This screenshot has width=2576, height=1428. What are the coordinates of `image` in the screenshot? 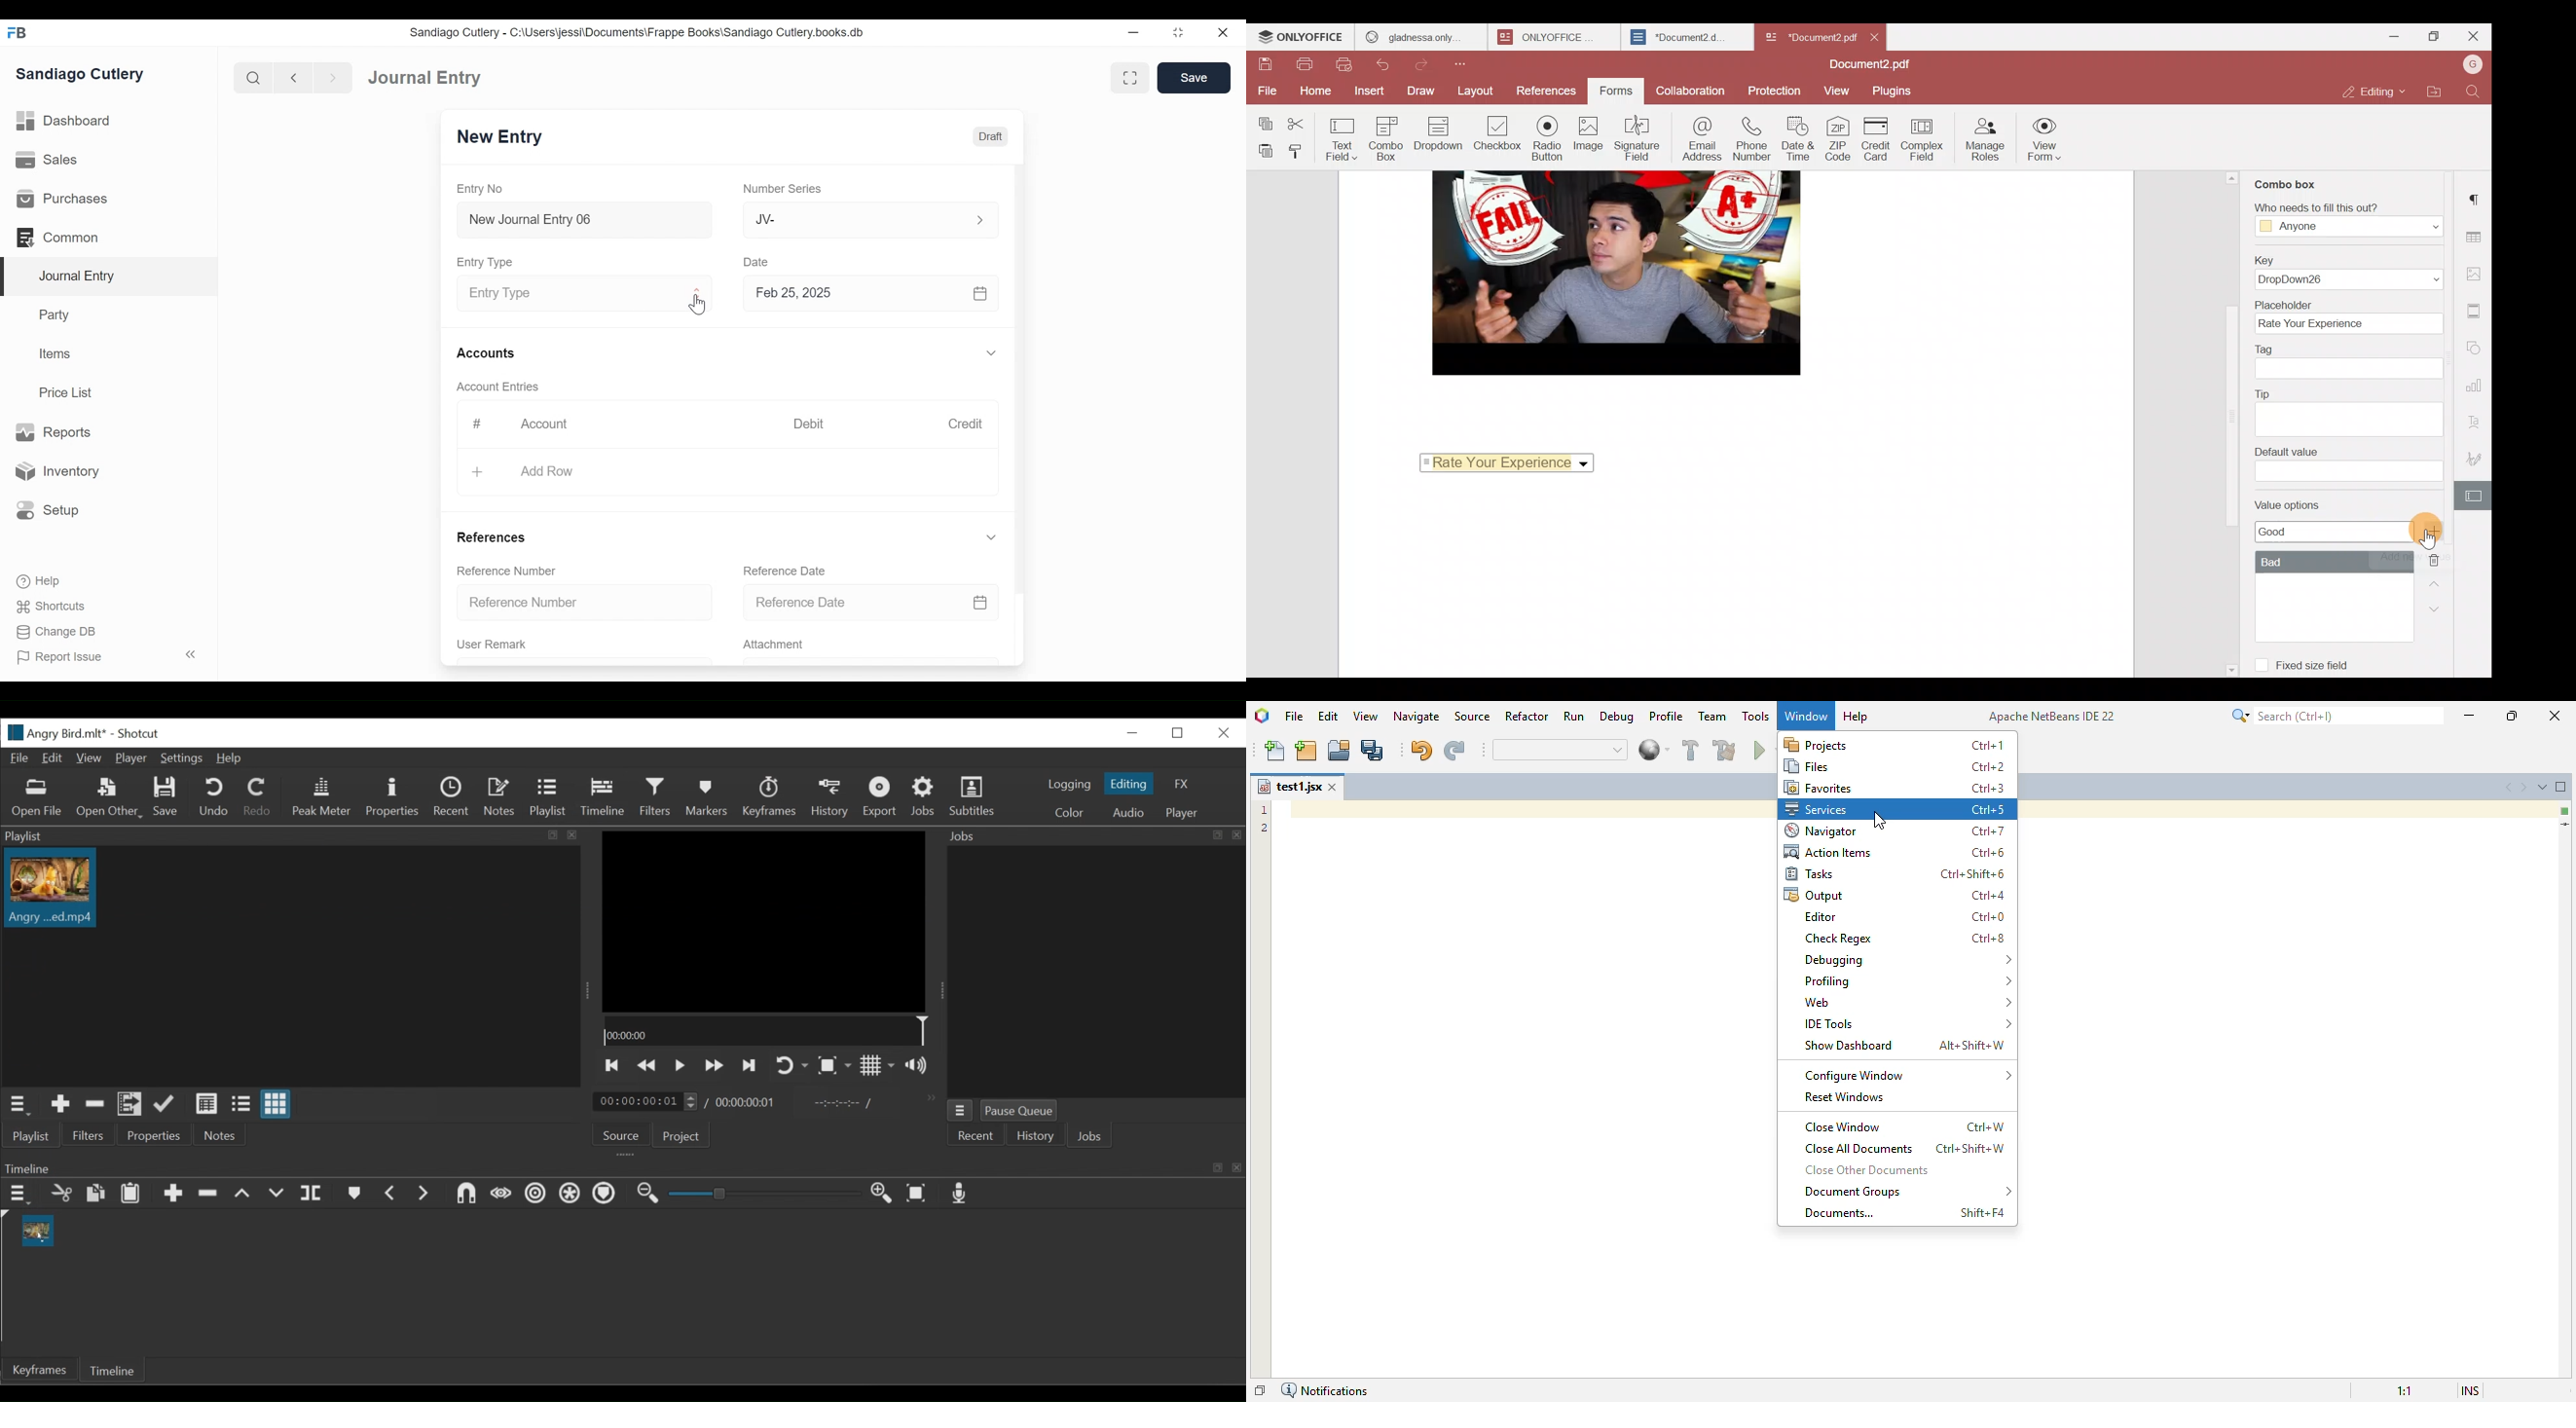 It's located at (1615, 273).